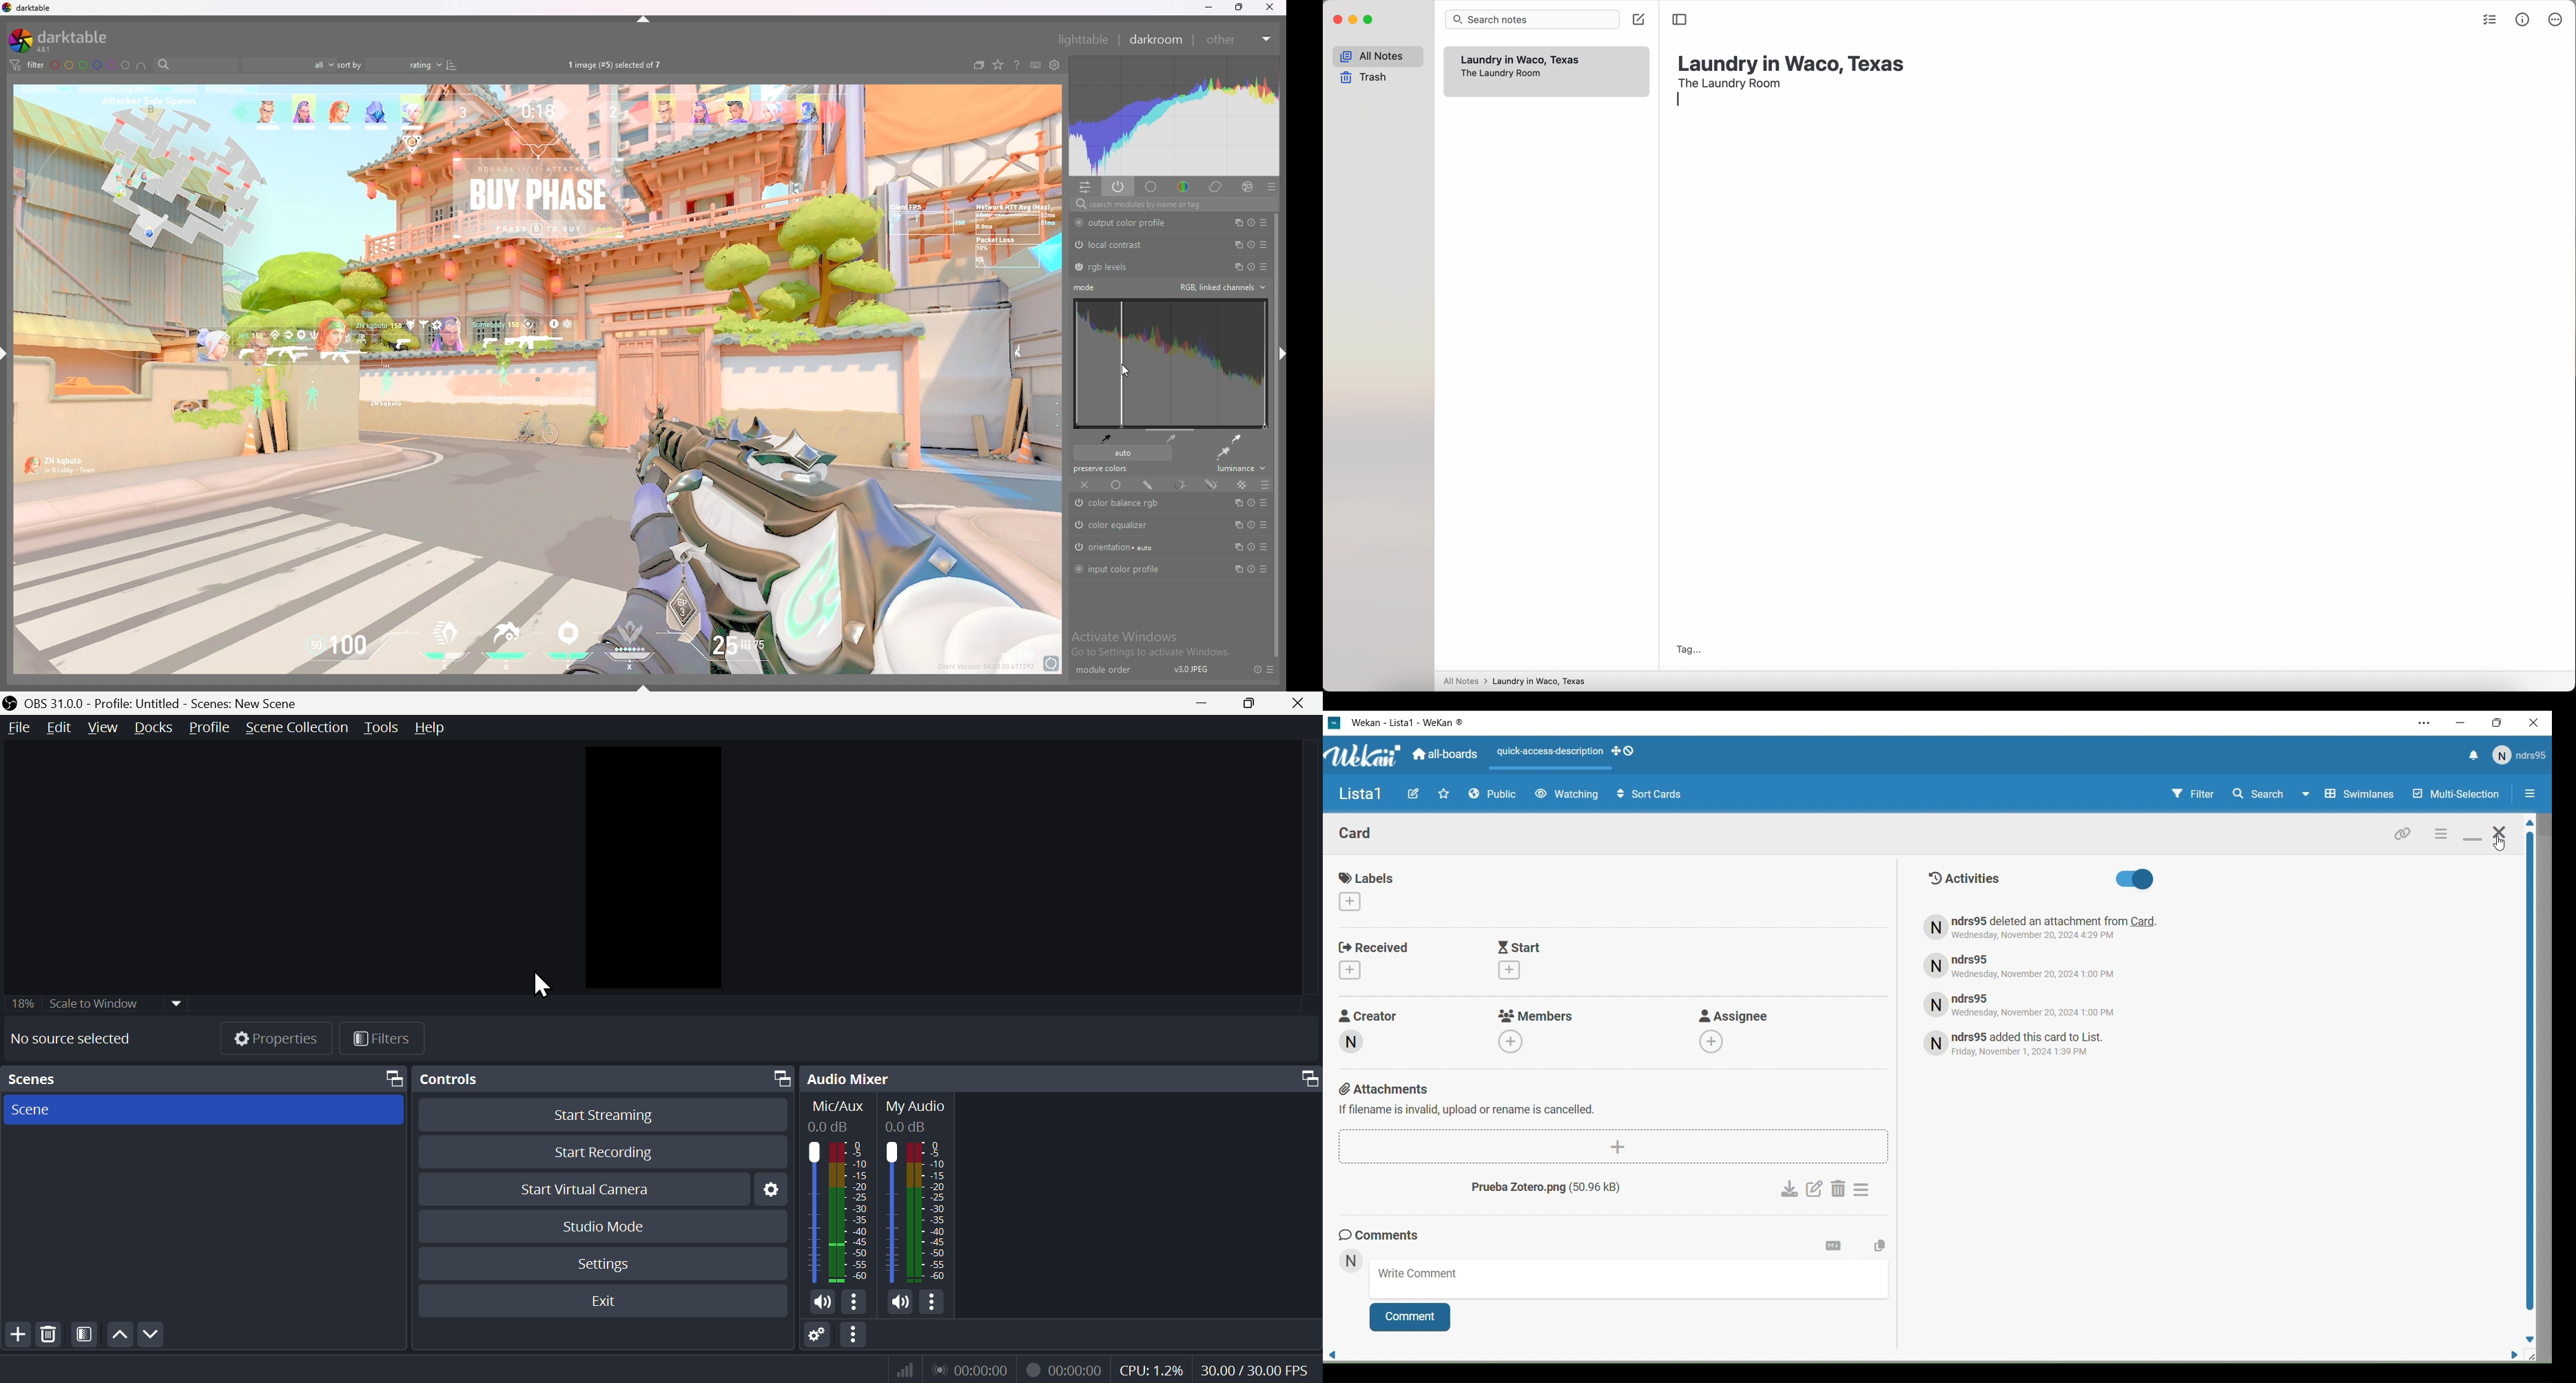 The image size is (2576, 1400). I want to click on sort by, so click(389, 64).